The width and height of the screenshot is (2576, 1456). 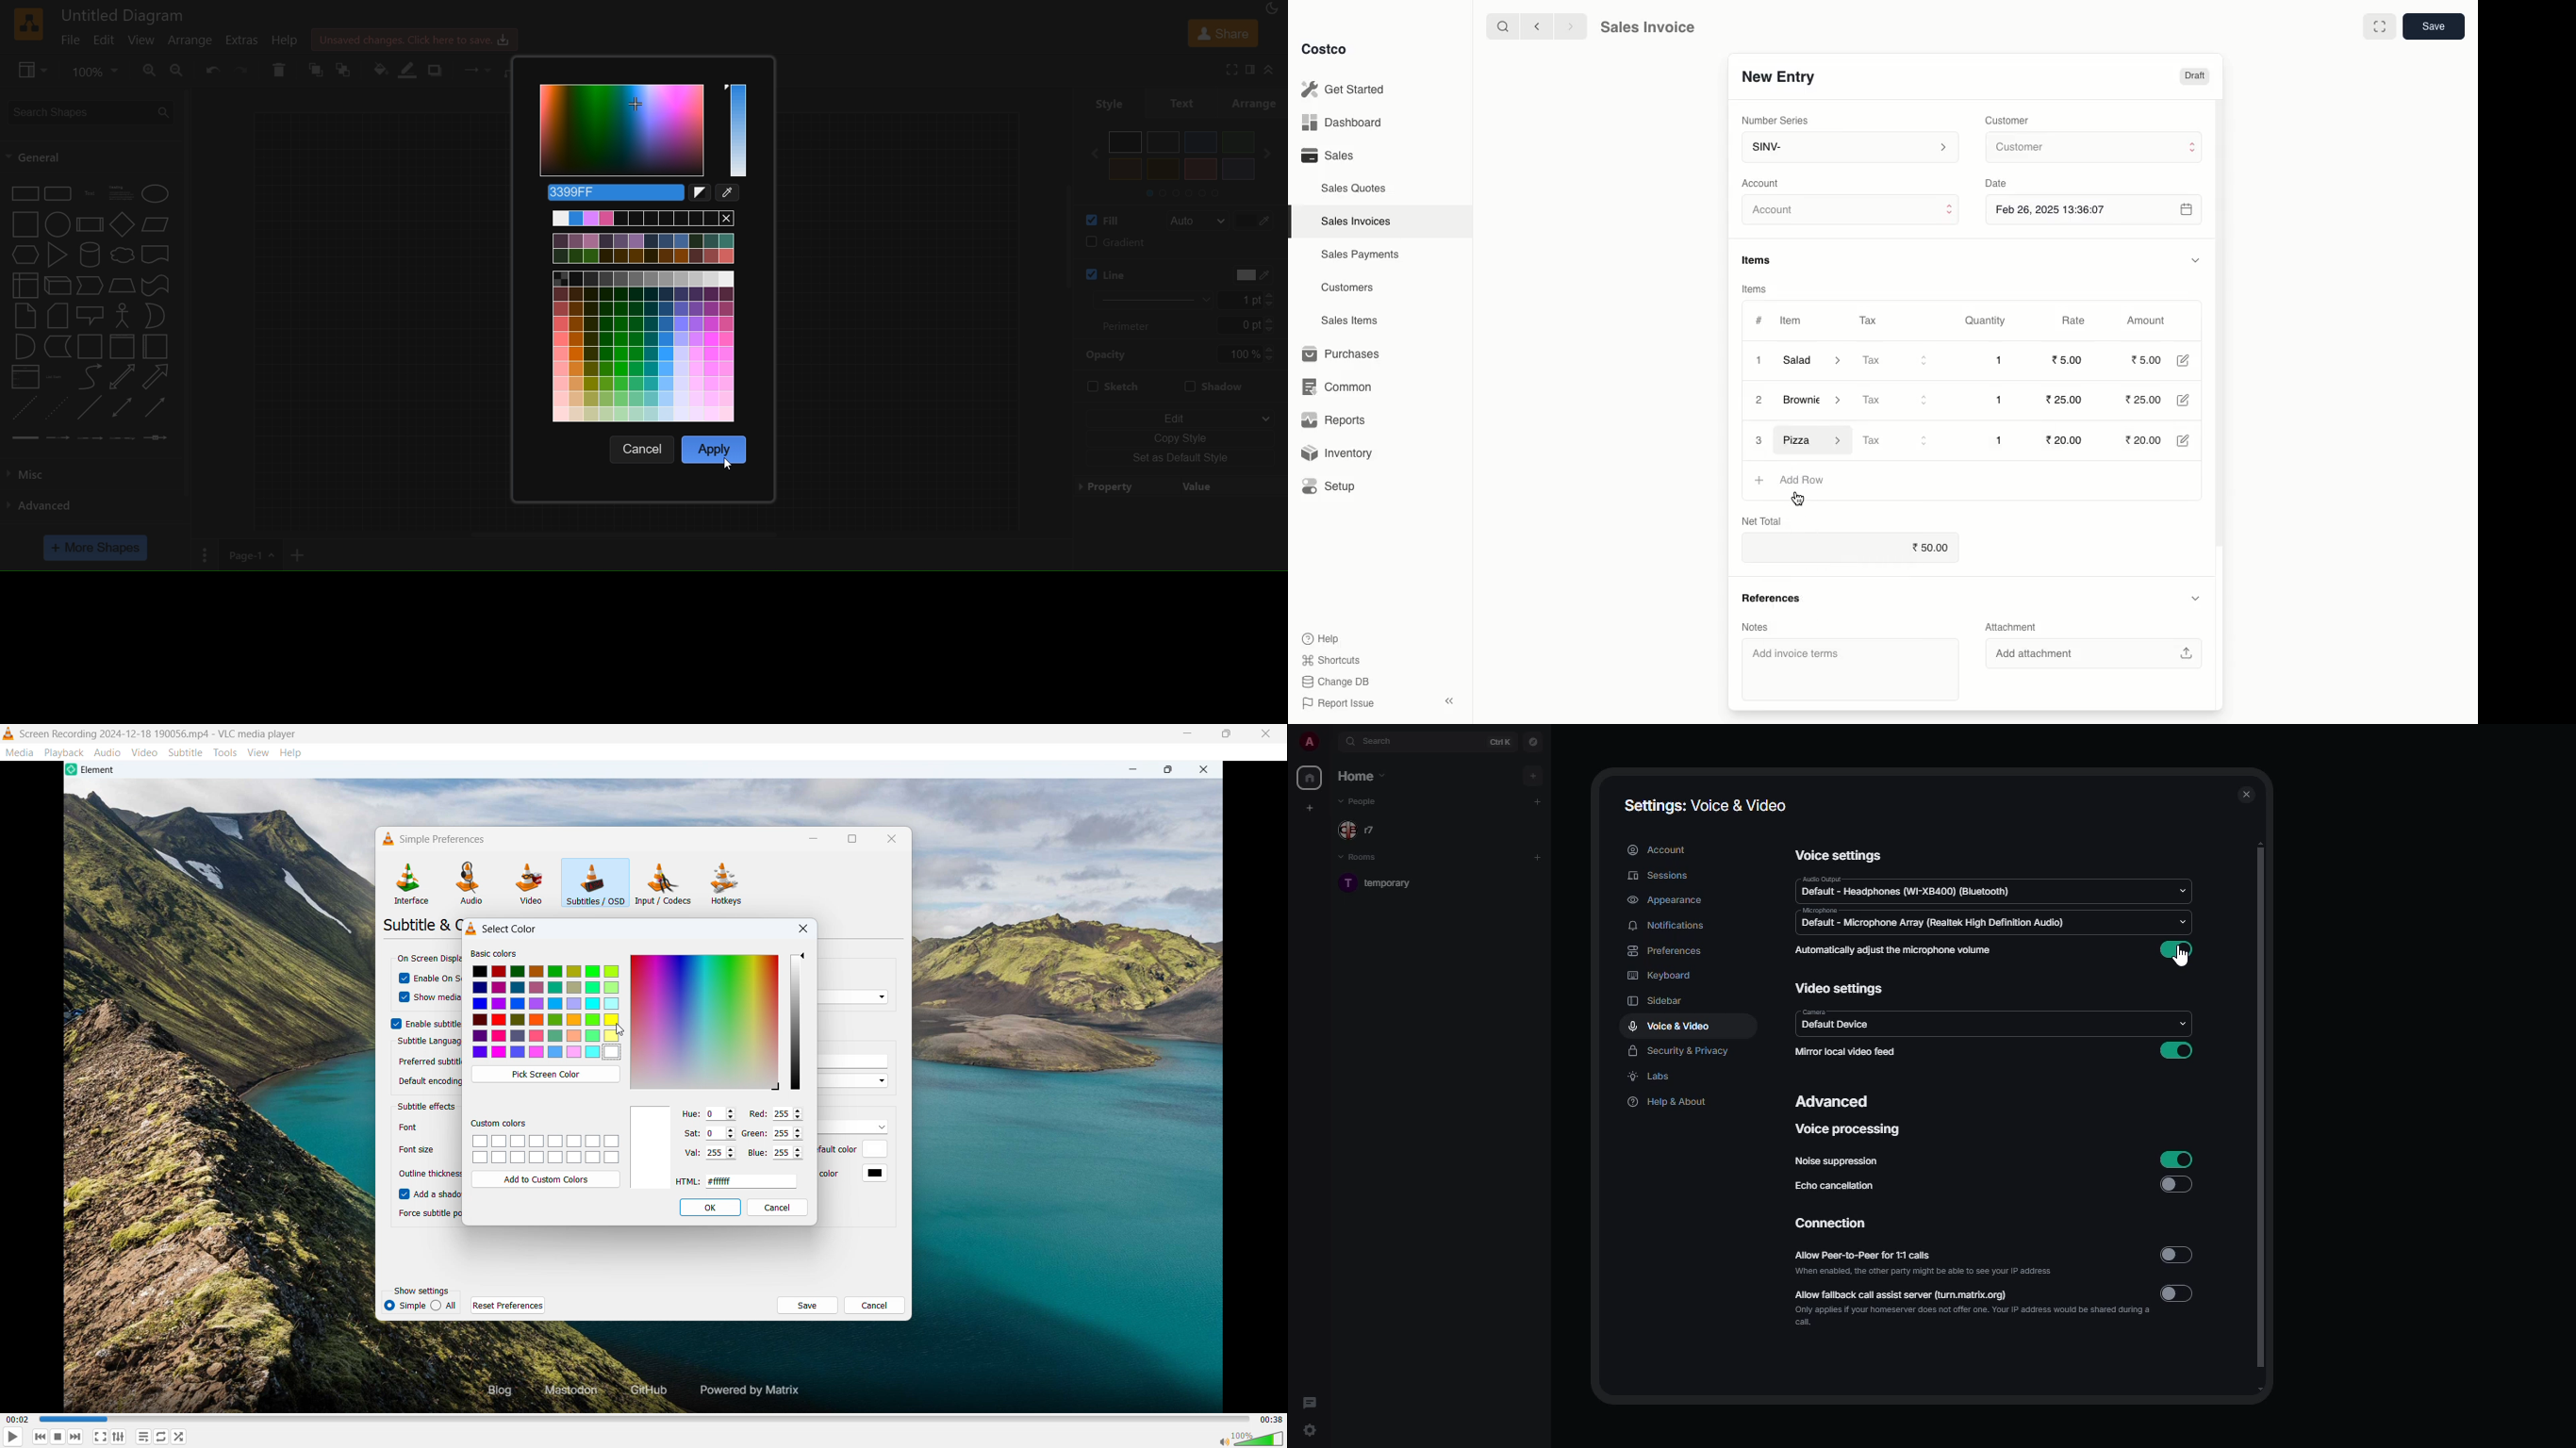 I want to click on zoom out, so click(x=180, y=70).